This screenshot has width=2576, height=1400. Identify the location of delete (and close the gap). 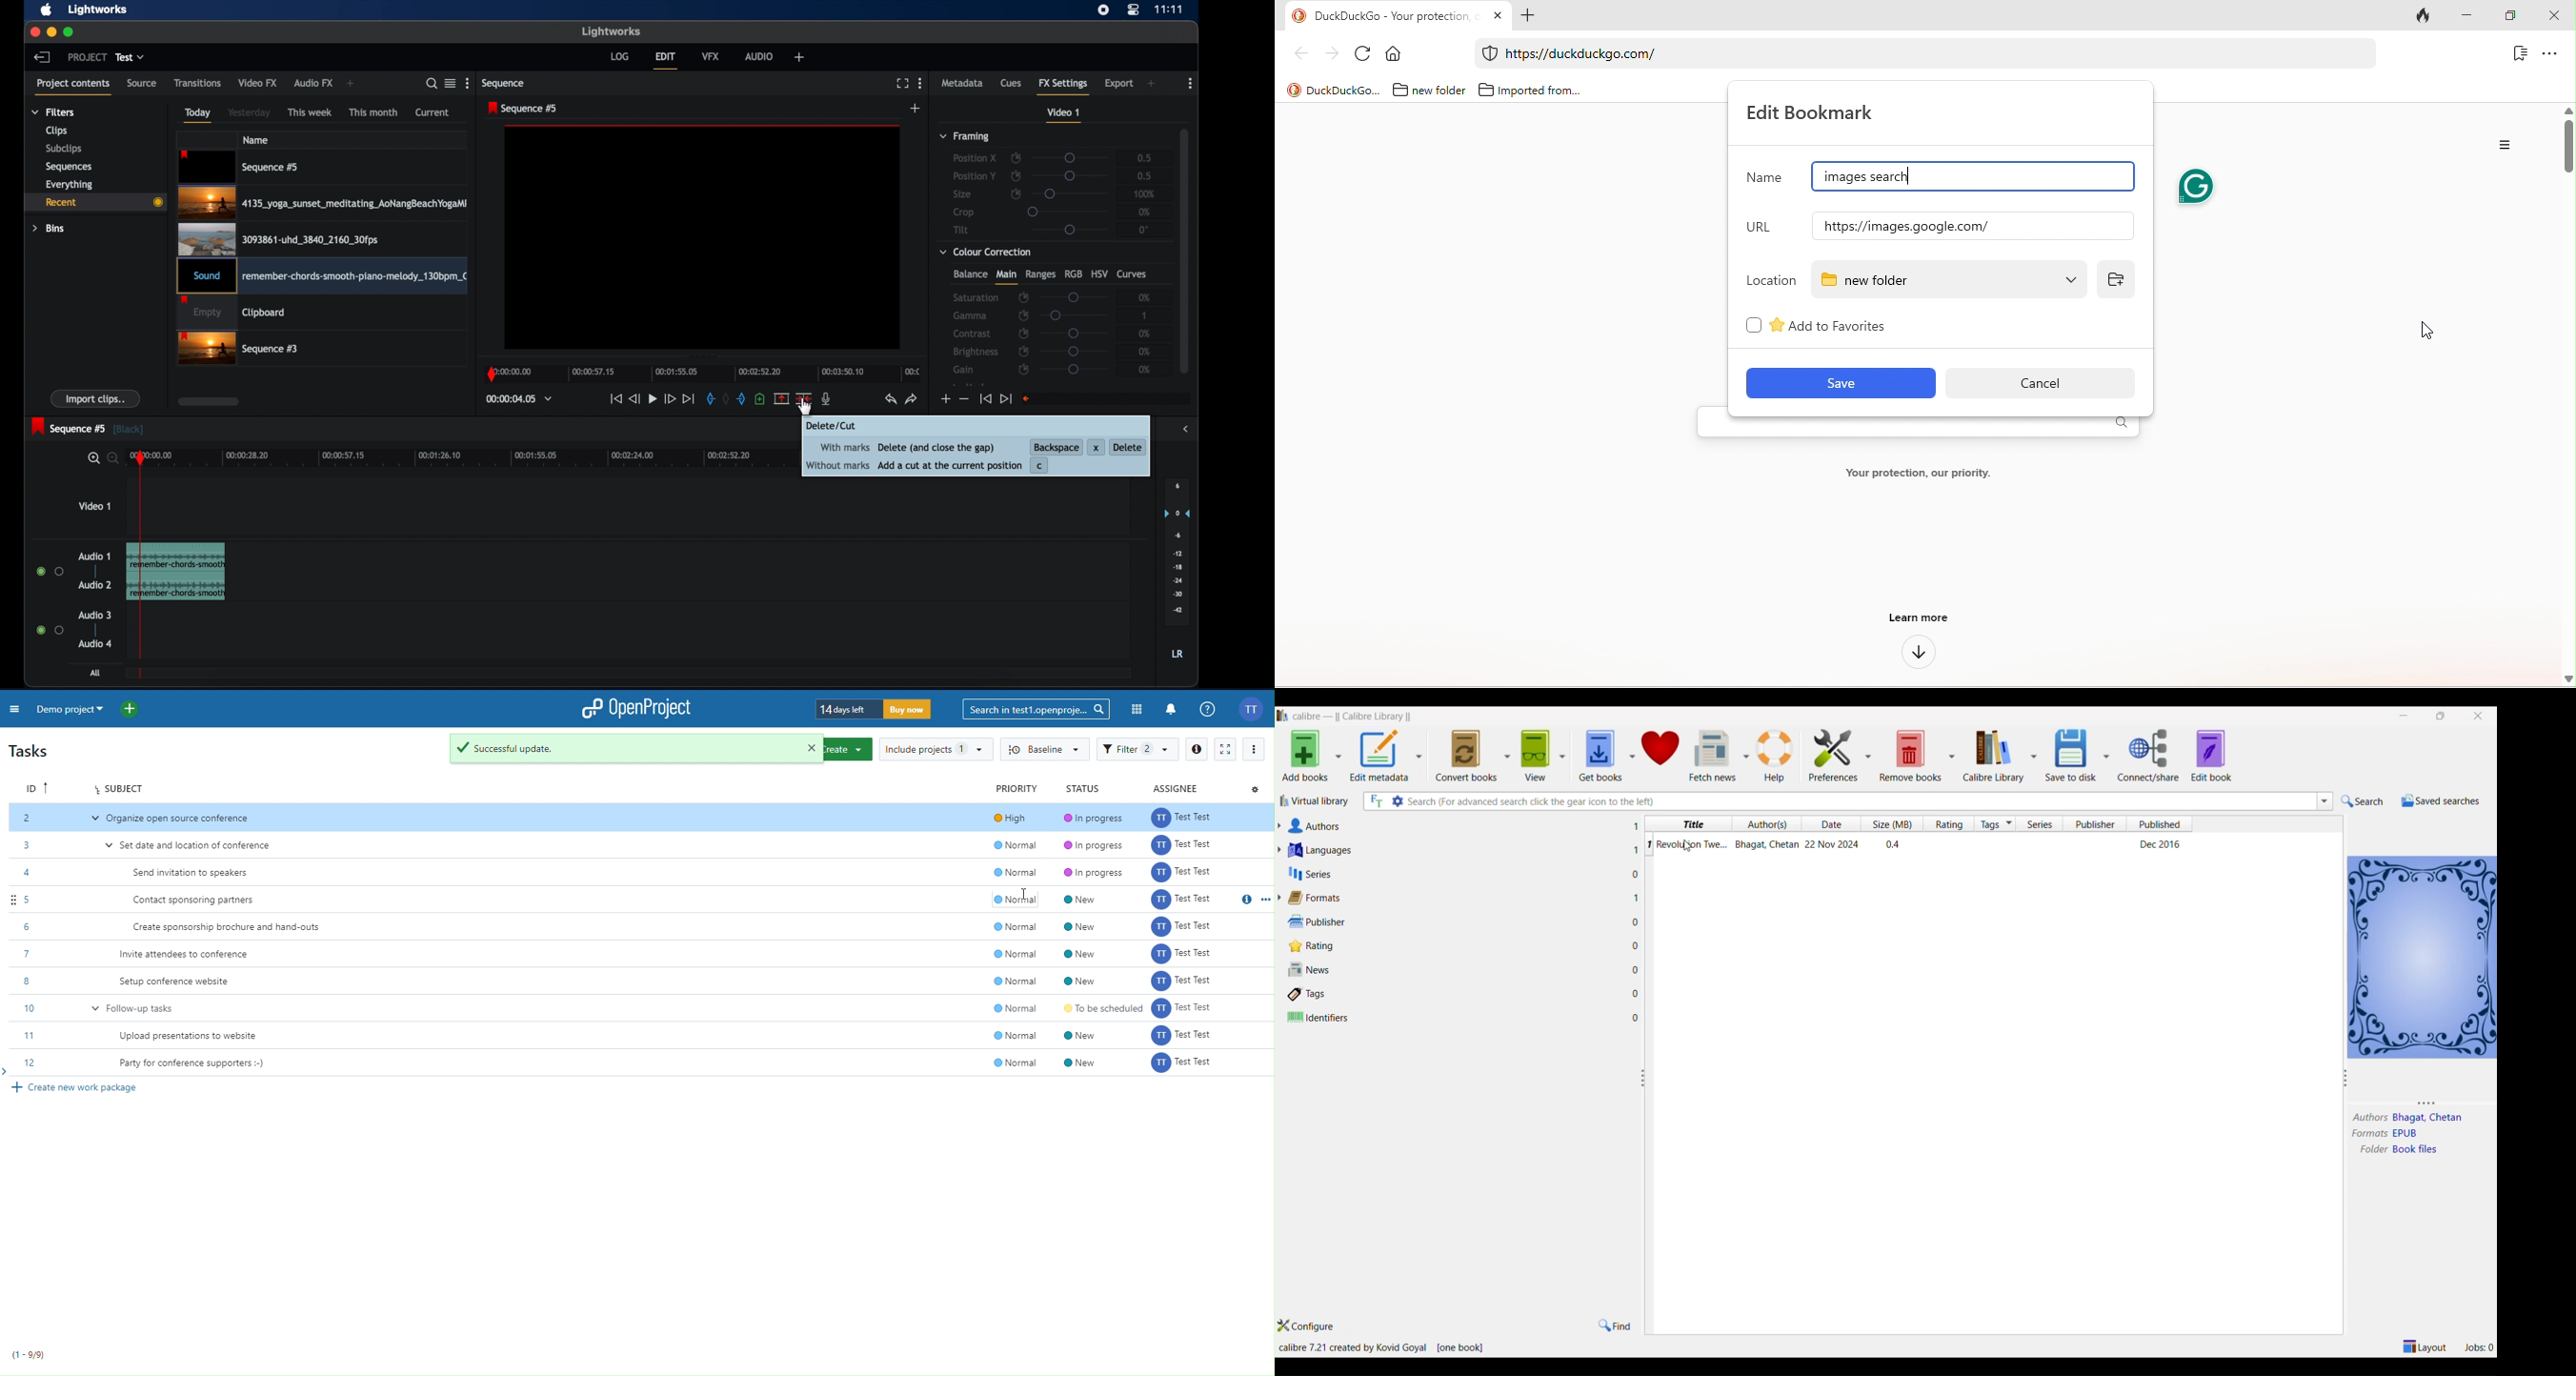
(938, 448).